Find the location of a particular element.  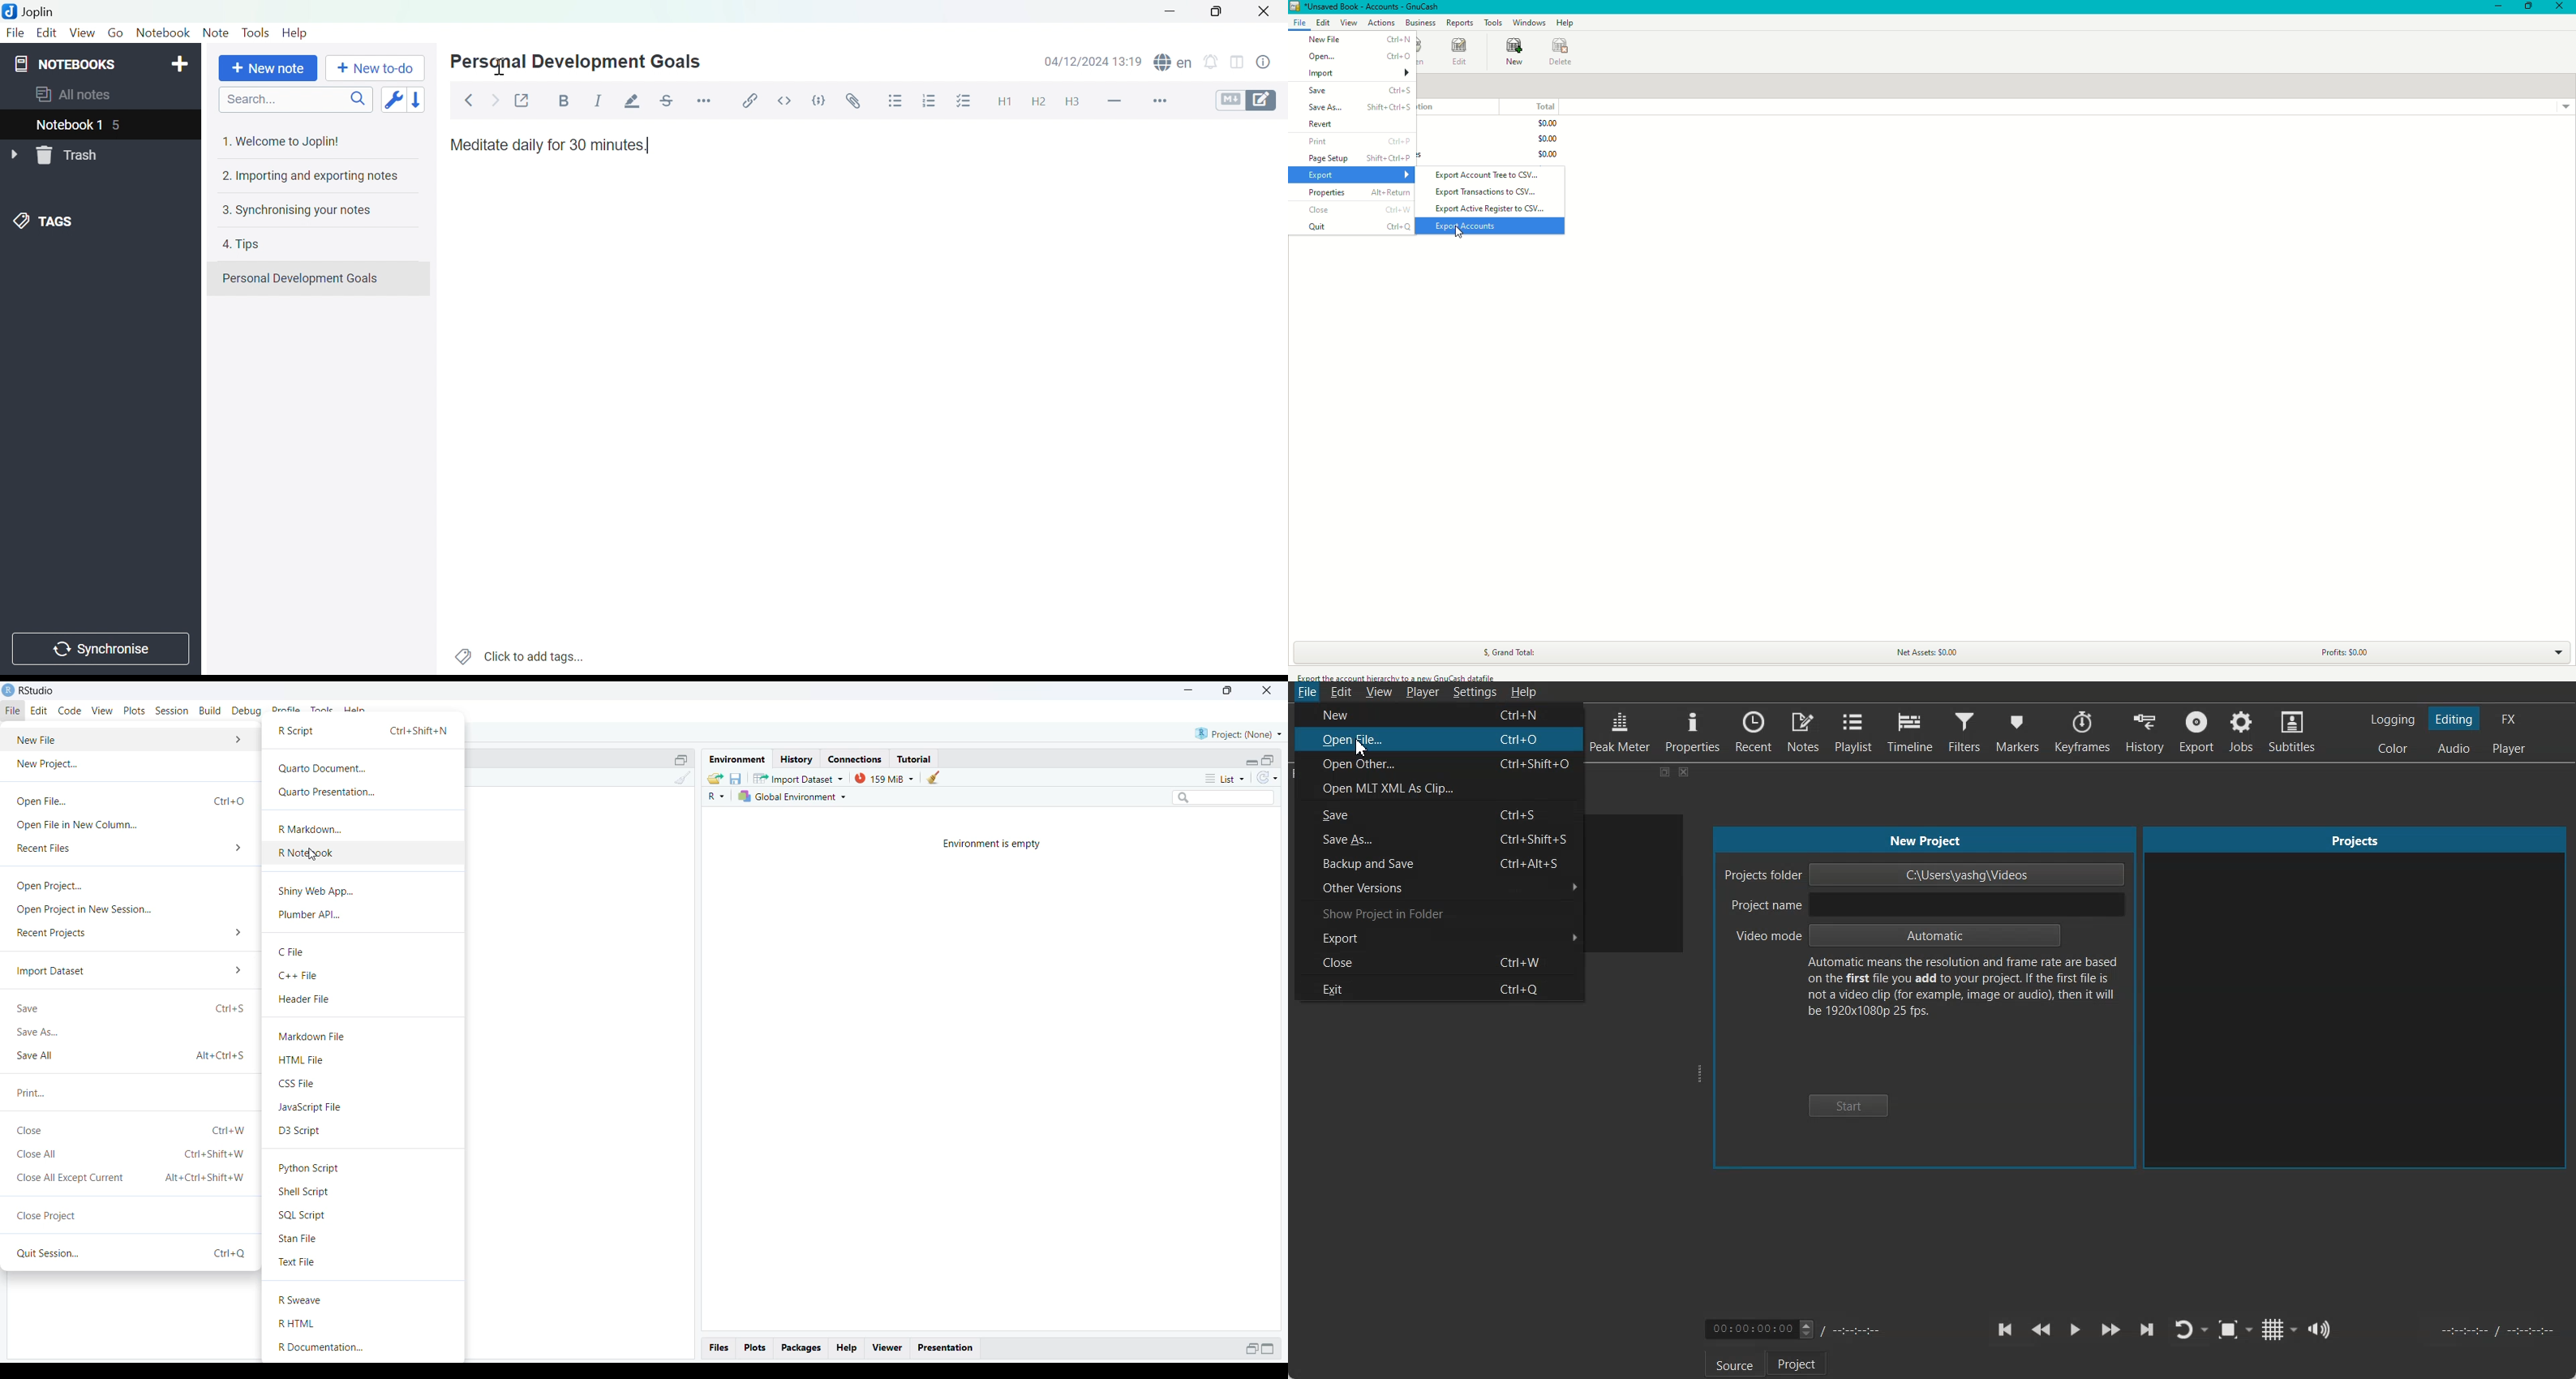

list is located at coordinates (1218, 778).